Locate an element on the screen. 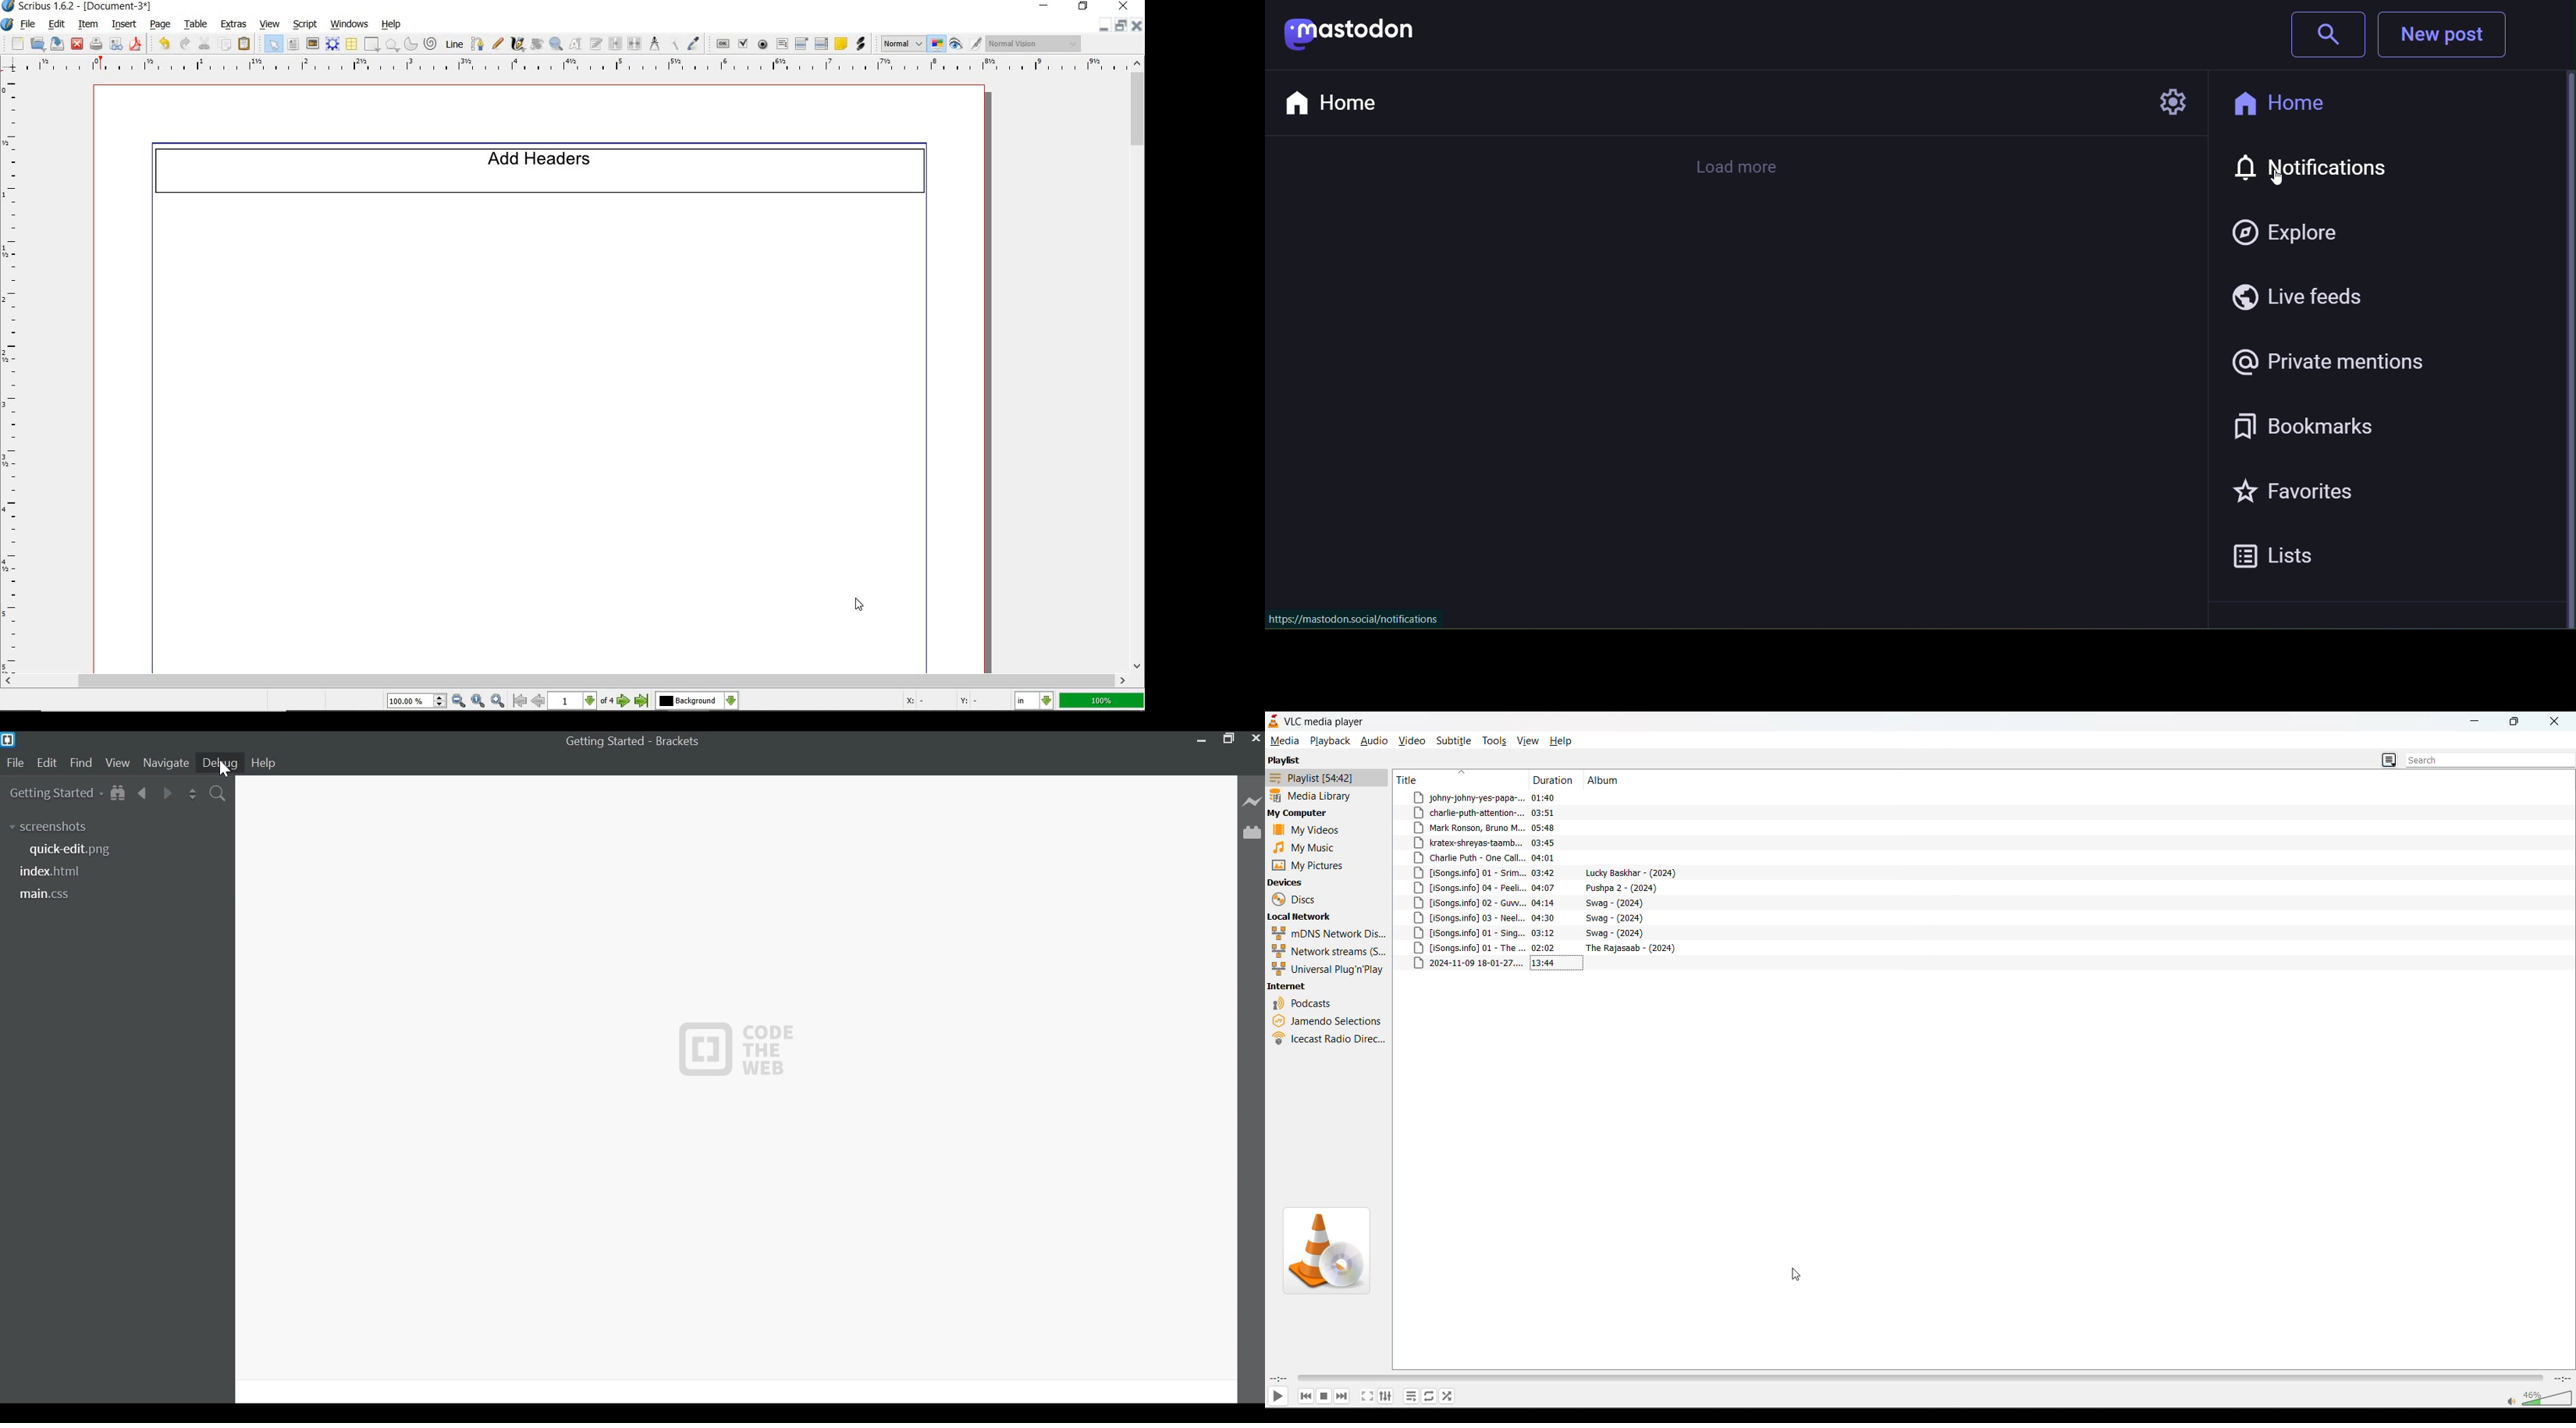 Image resolution: width=2576 pixels, height=1428 pixels. Search is located at coordinates (2327, 33).